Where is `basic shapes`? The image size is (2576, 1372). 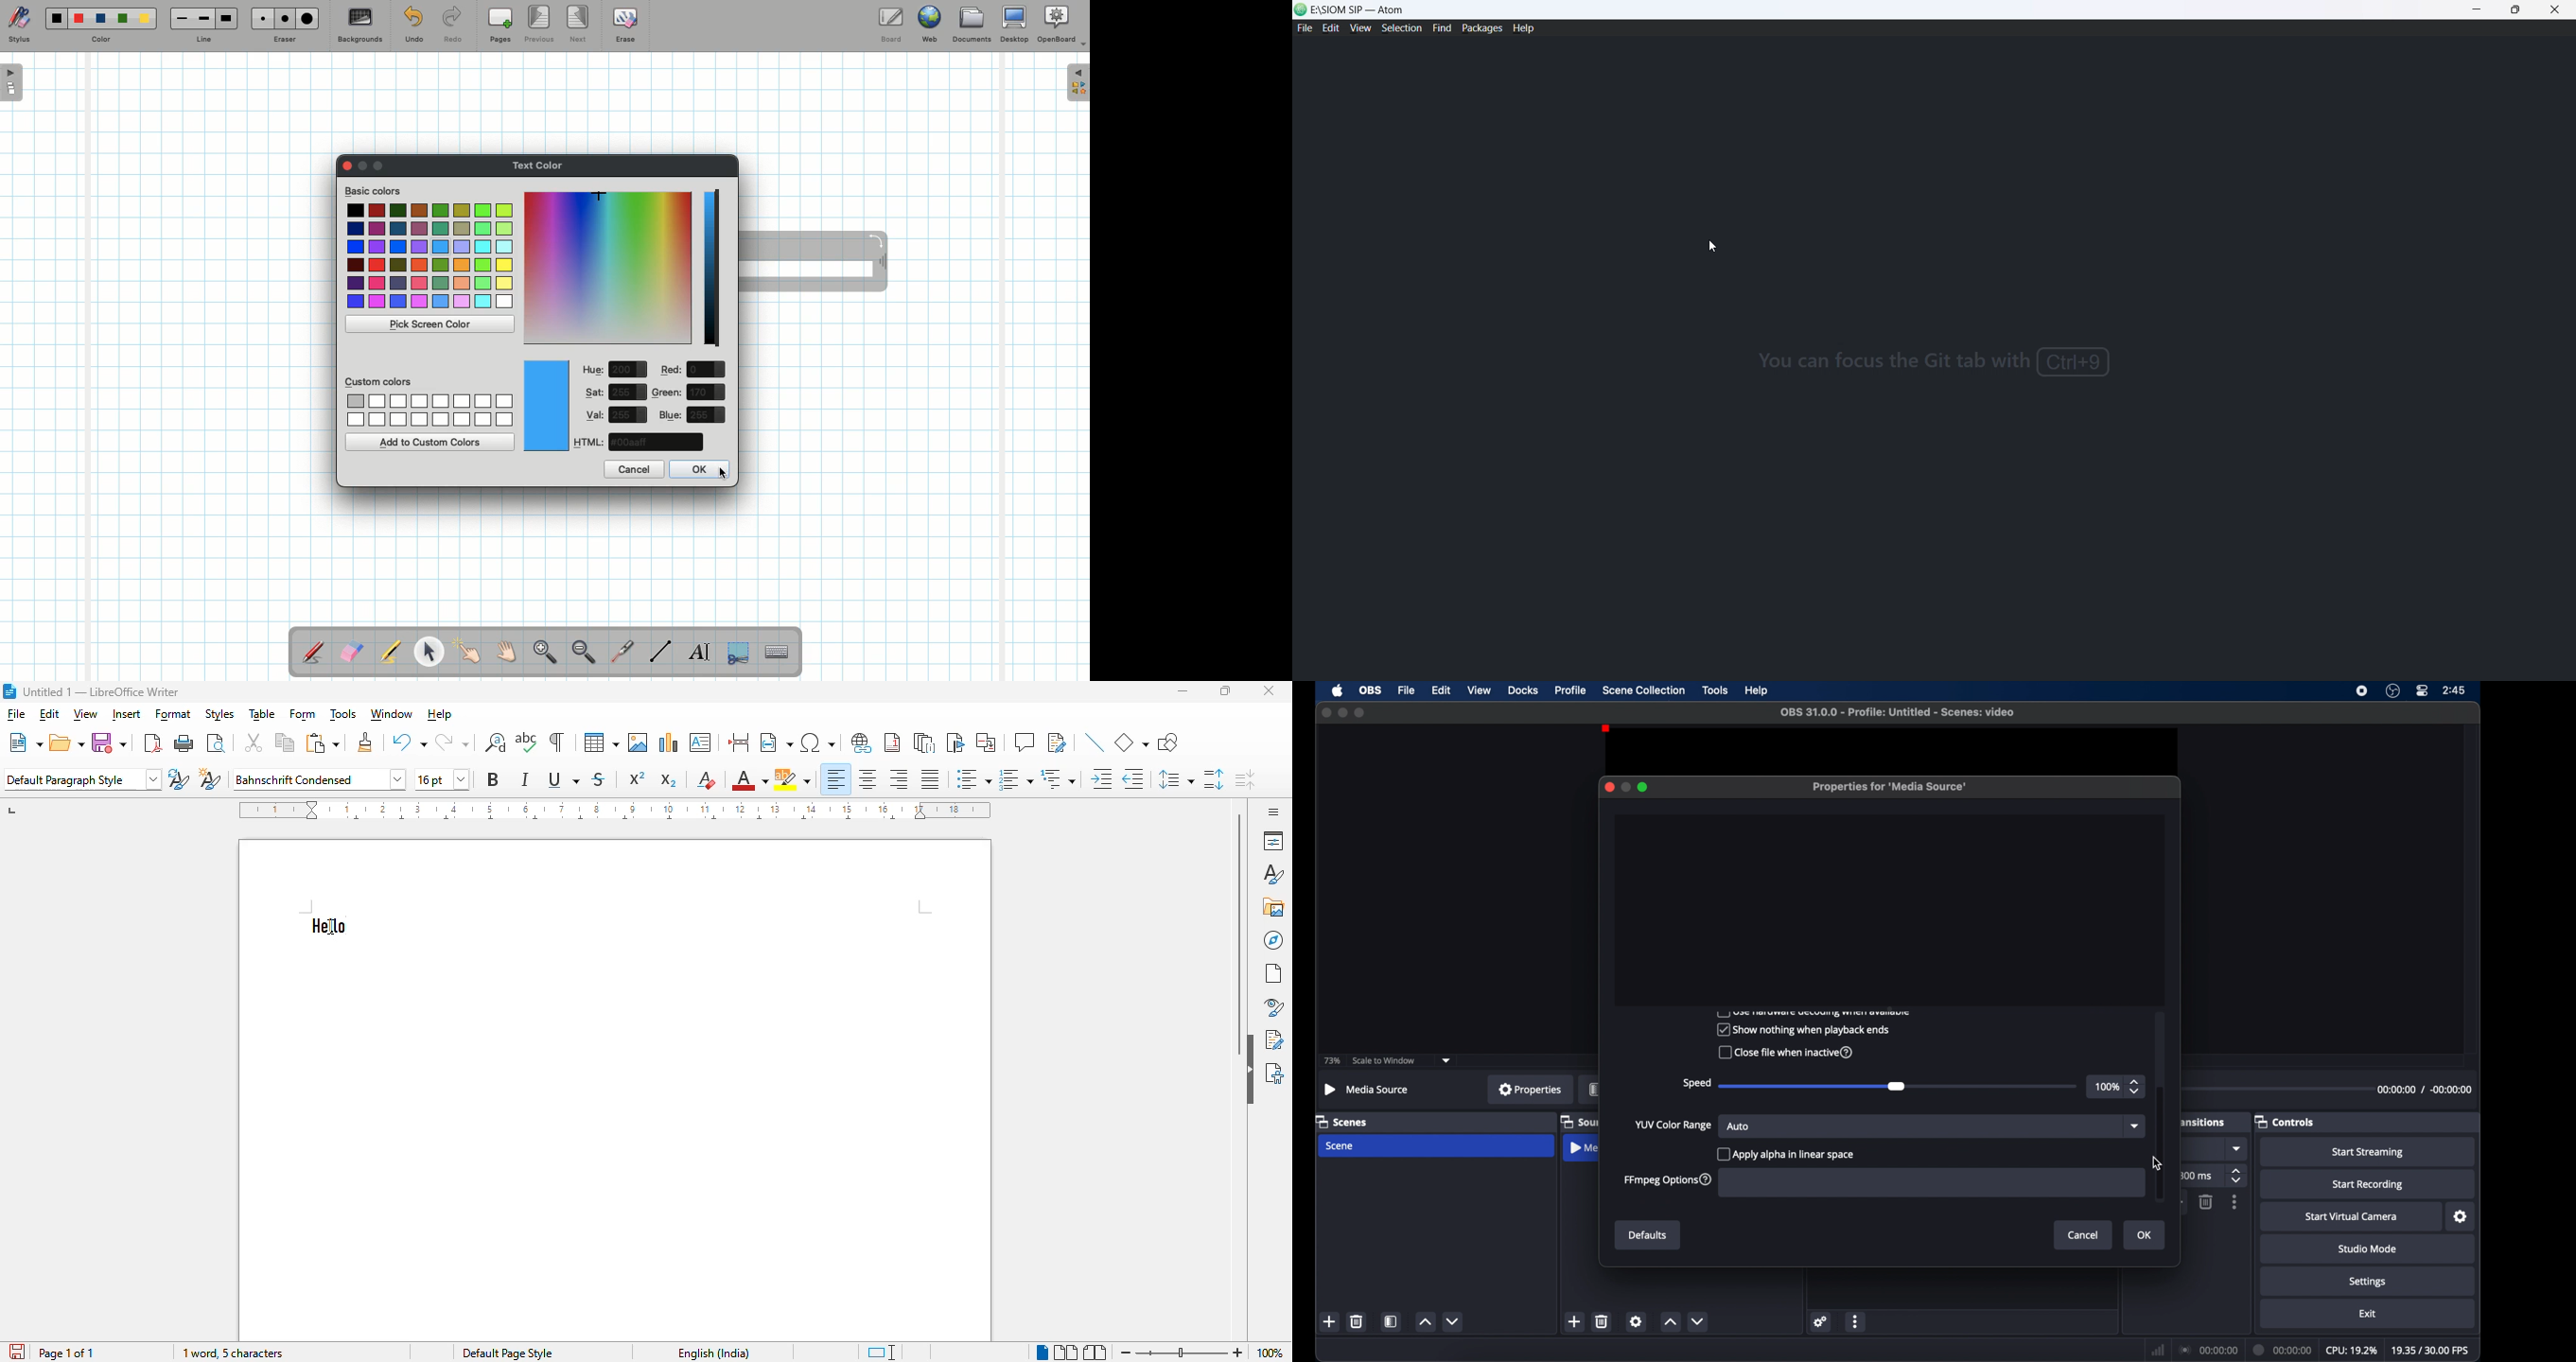 basic shapes is located at coordinates (1131, 742).